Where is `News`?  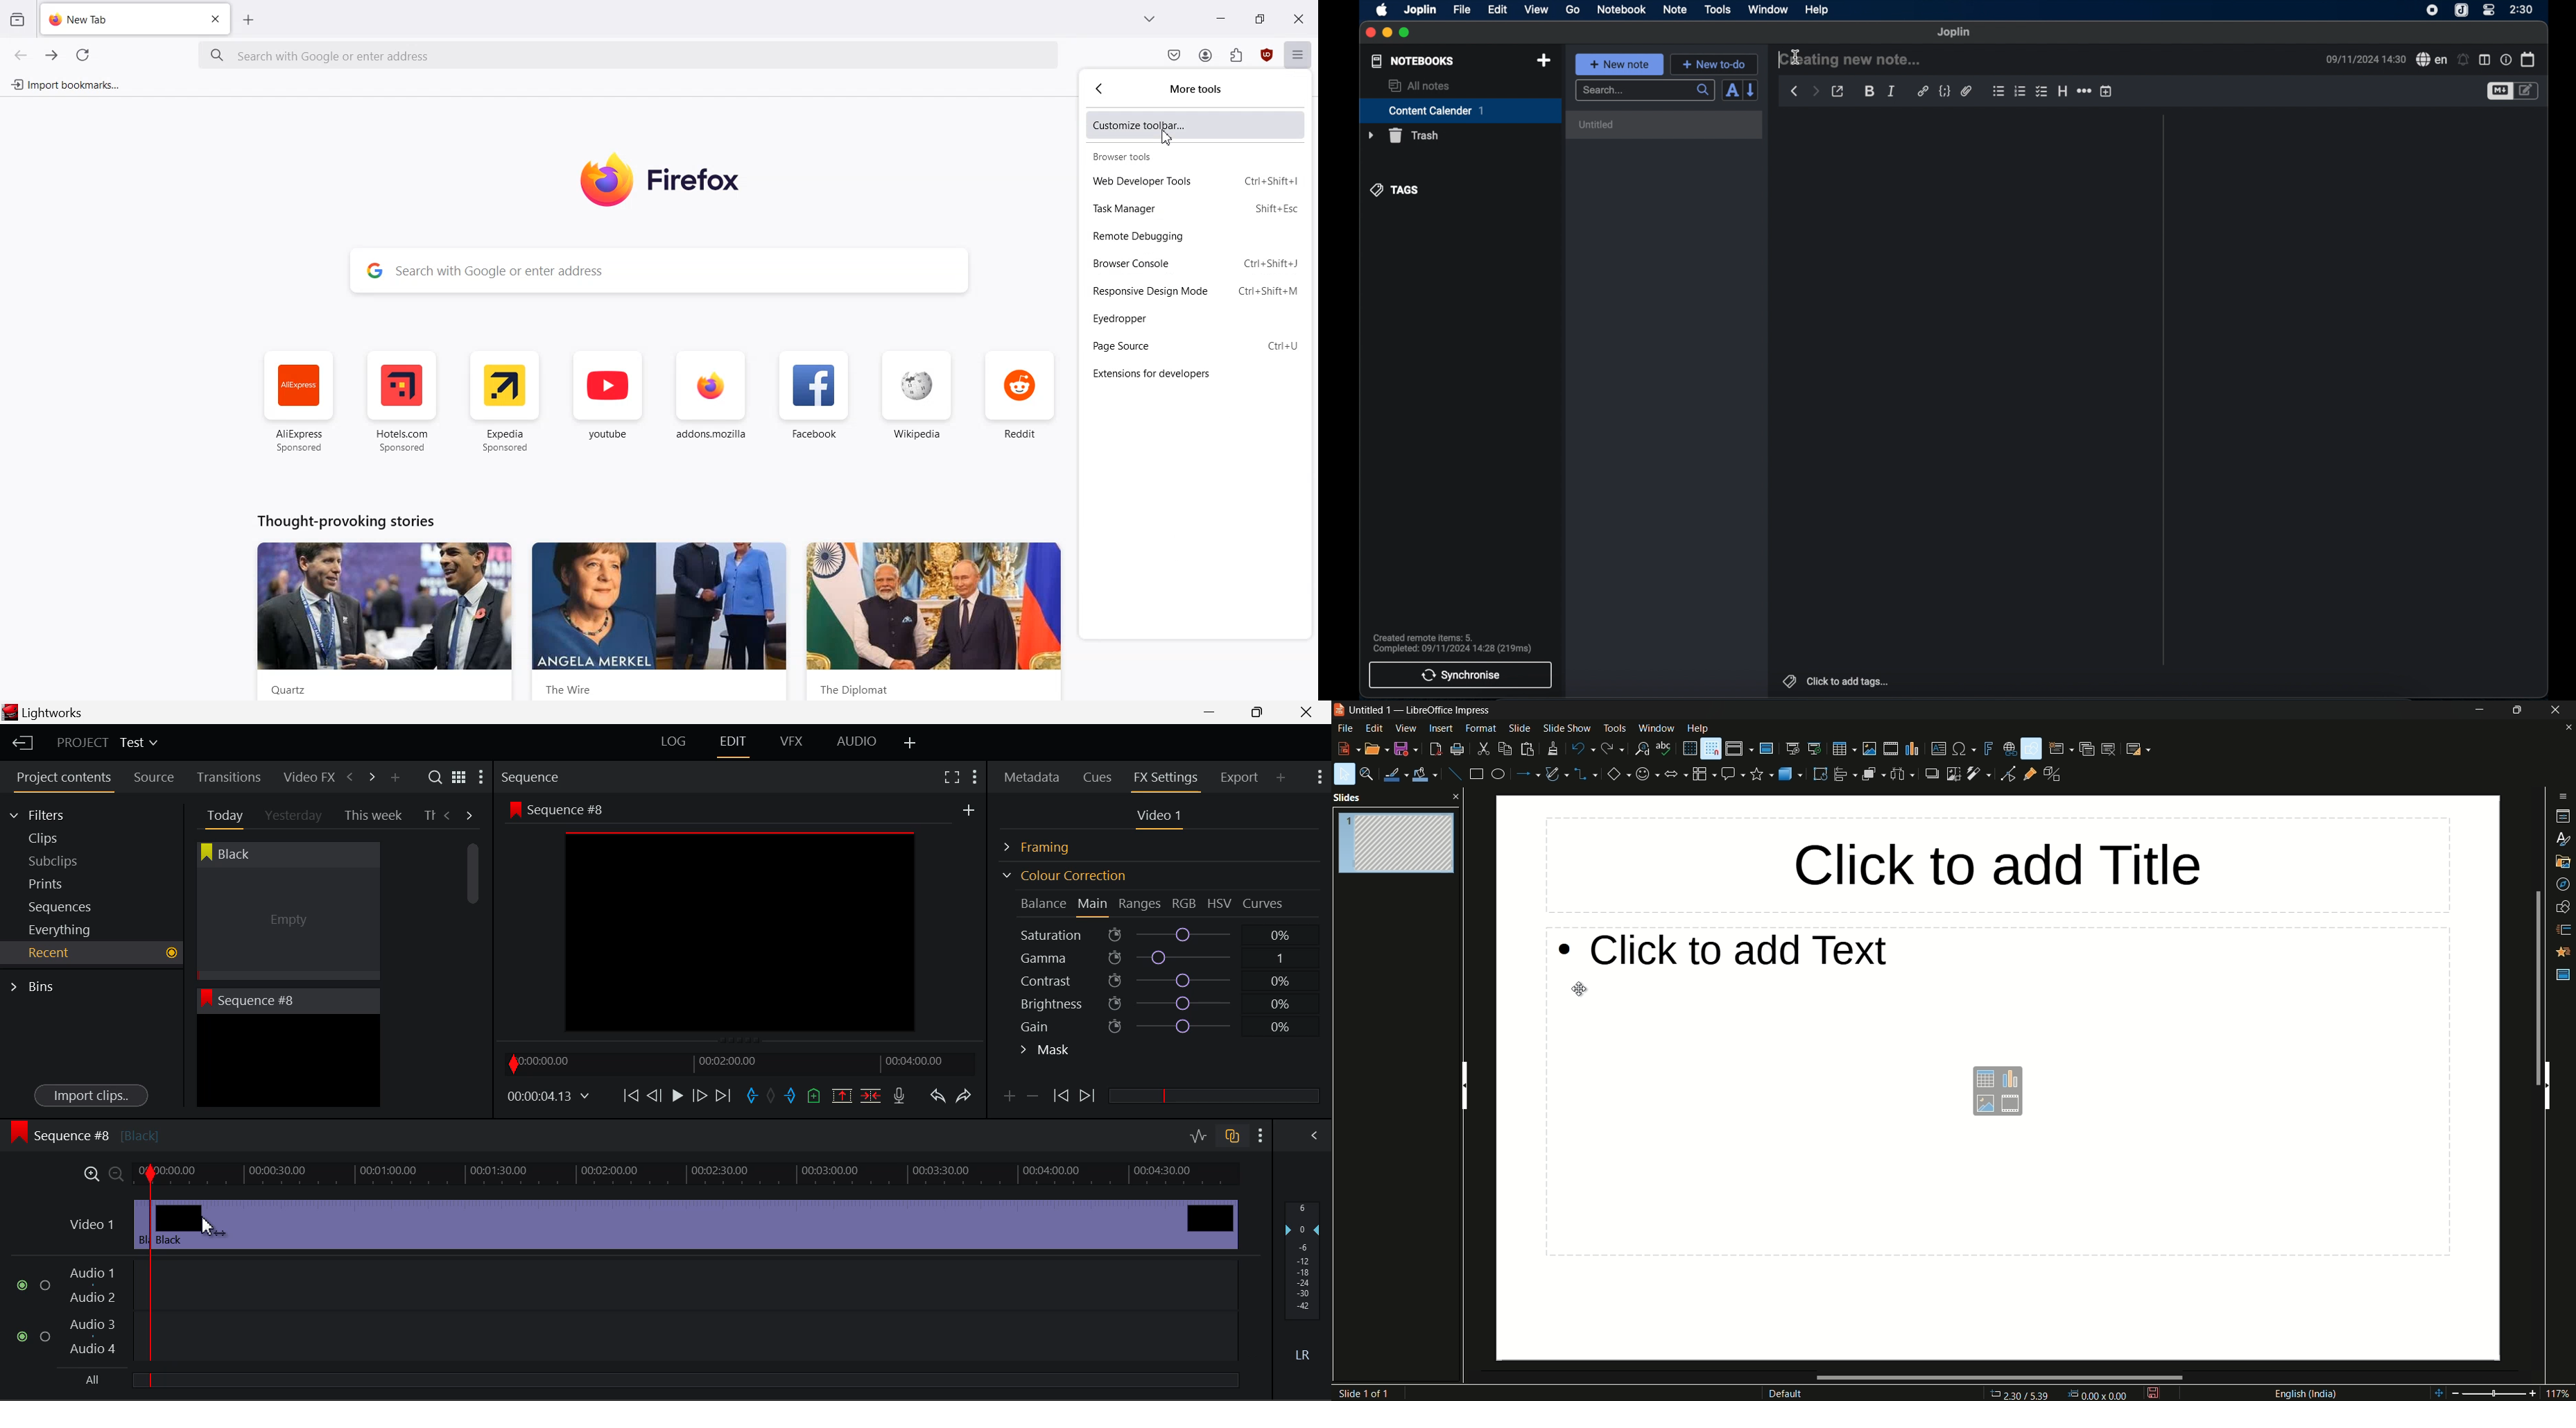
News is located at coordinates (659, 622).